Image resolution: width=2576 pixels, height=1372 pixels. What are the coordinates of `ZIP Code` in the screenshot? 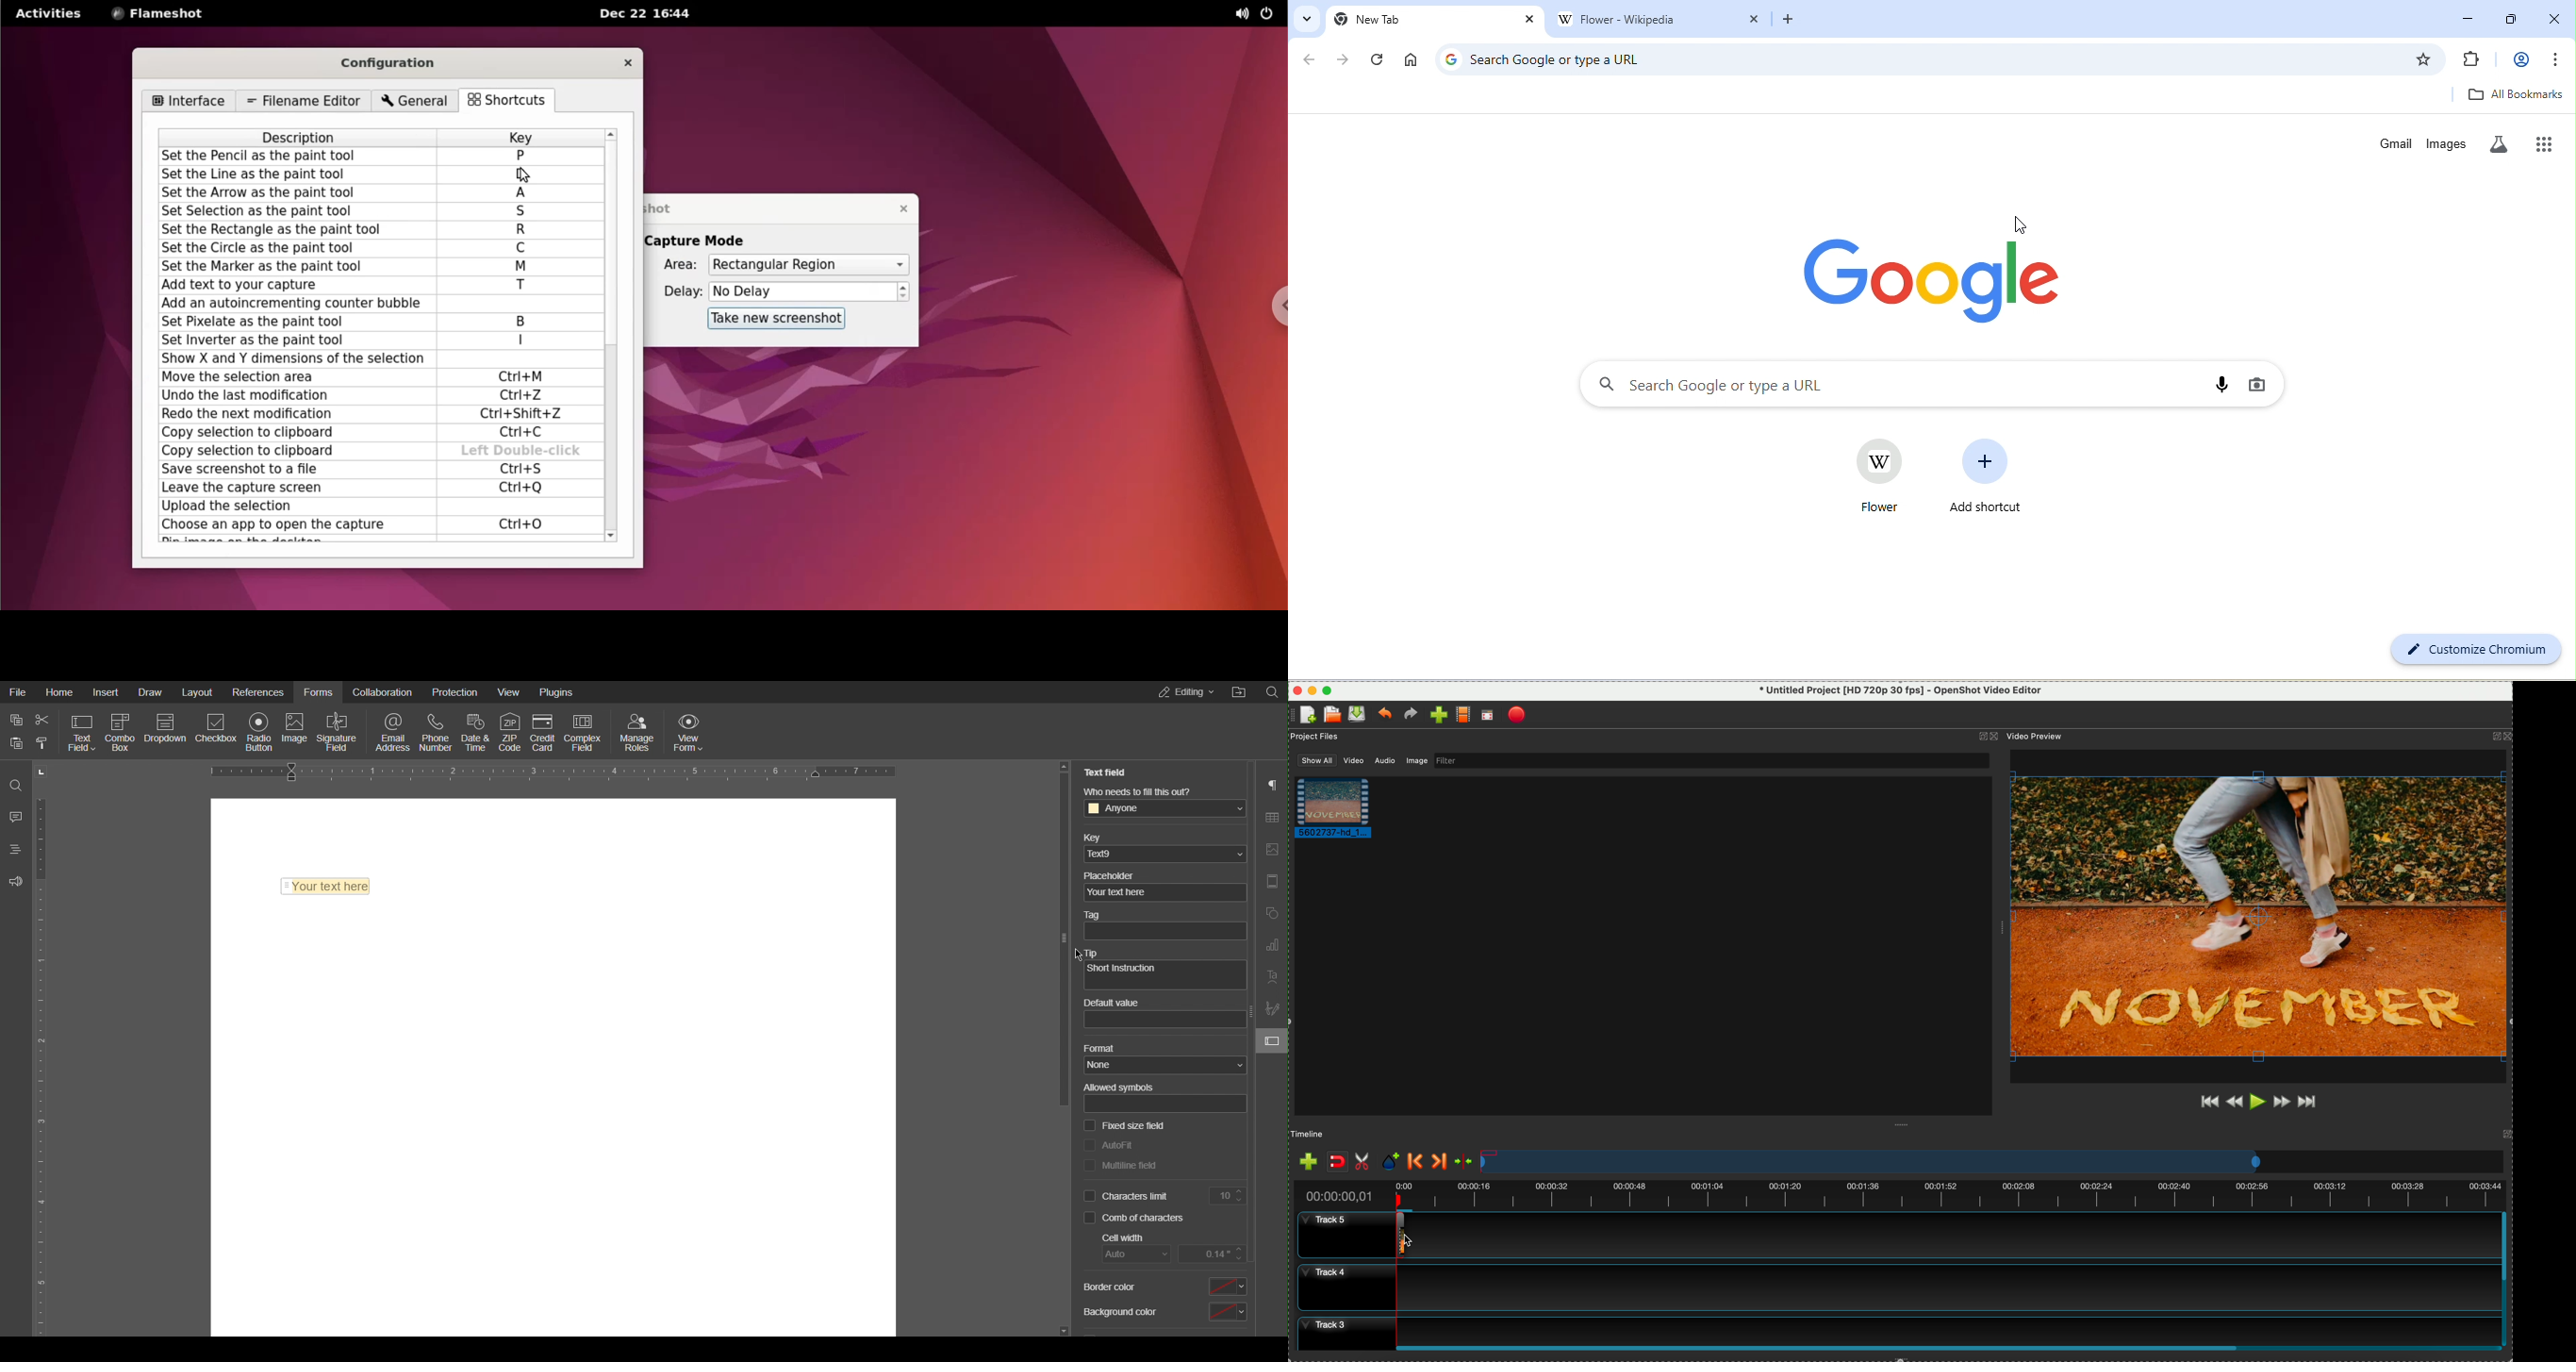 It's located at (509, 731).